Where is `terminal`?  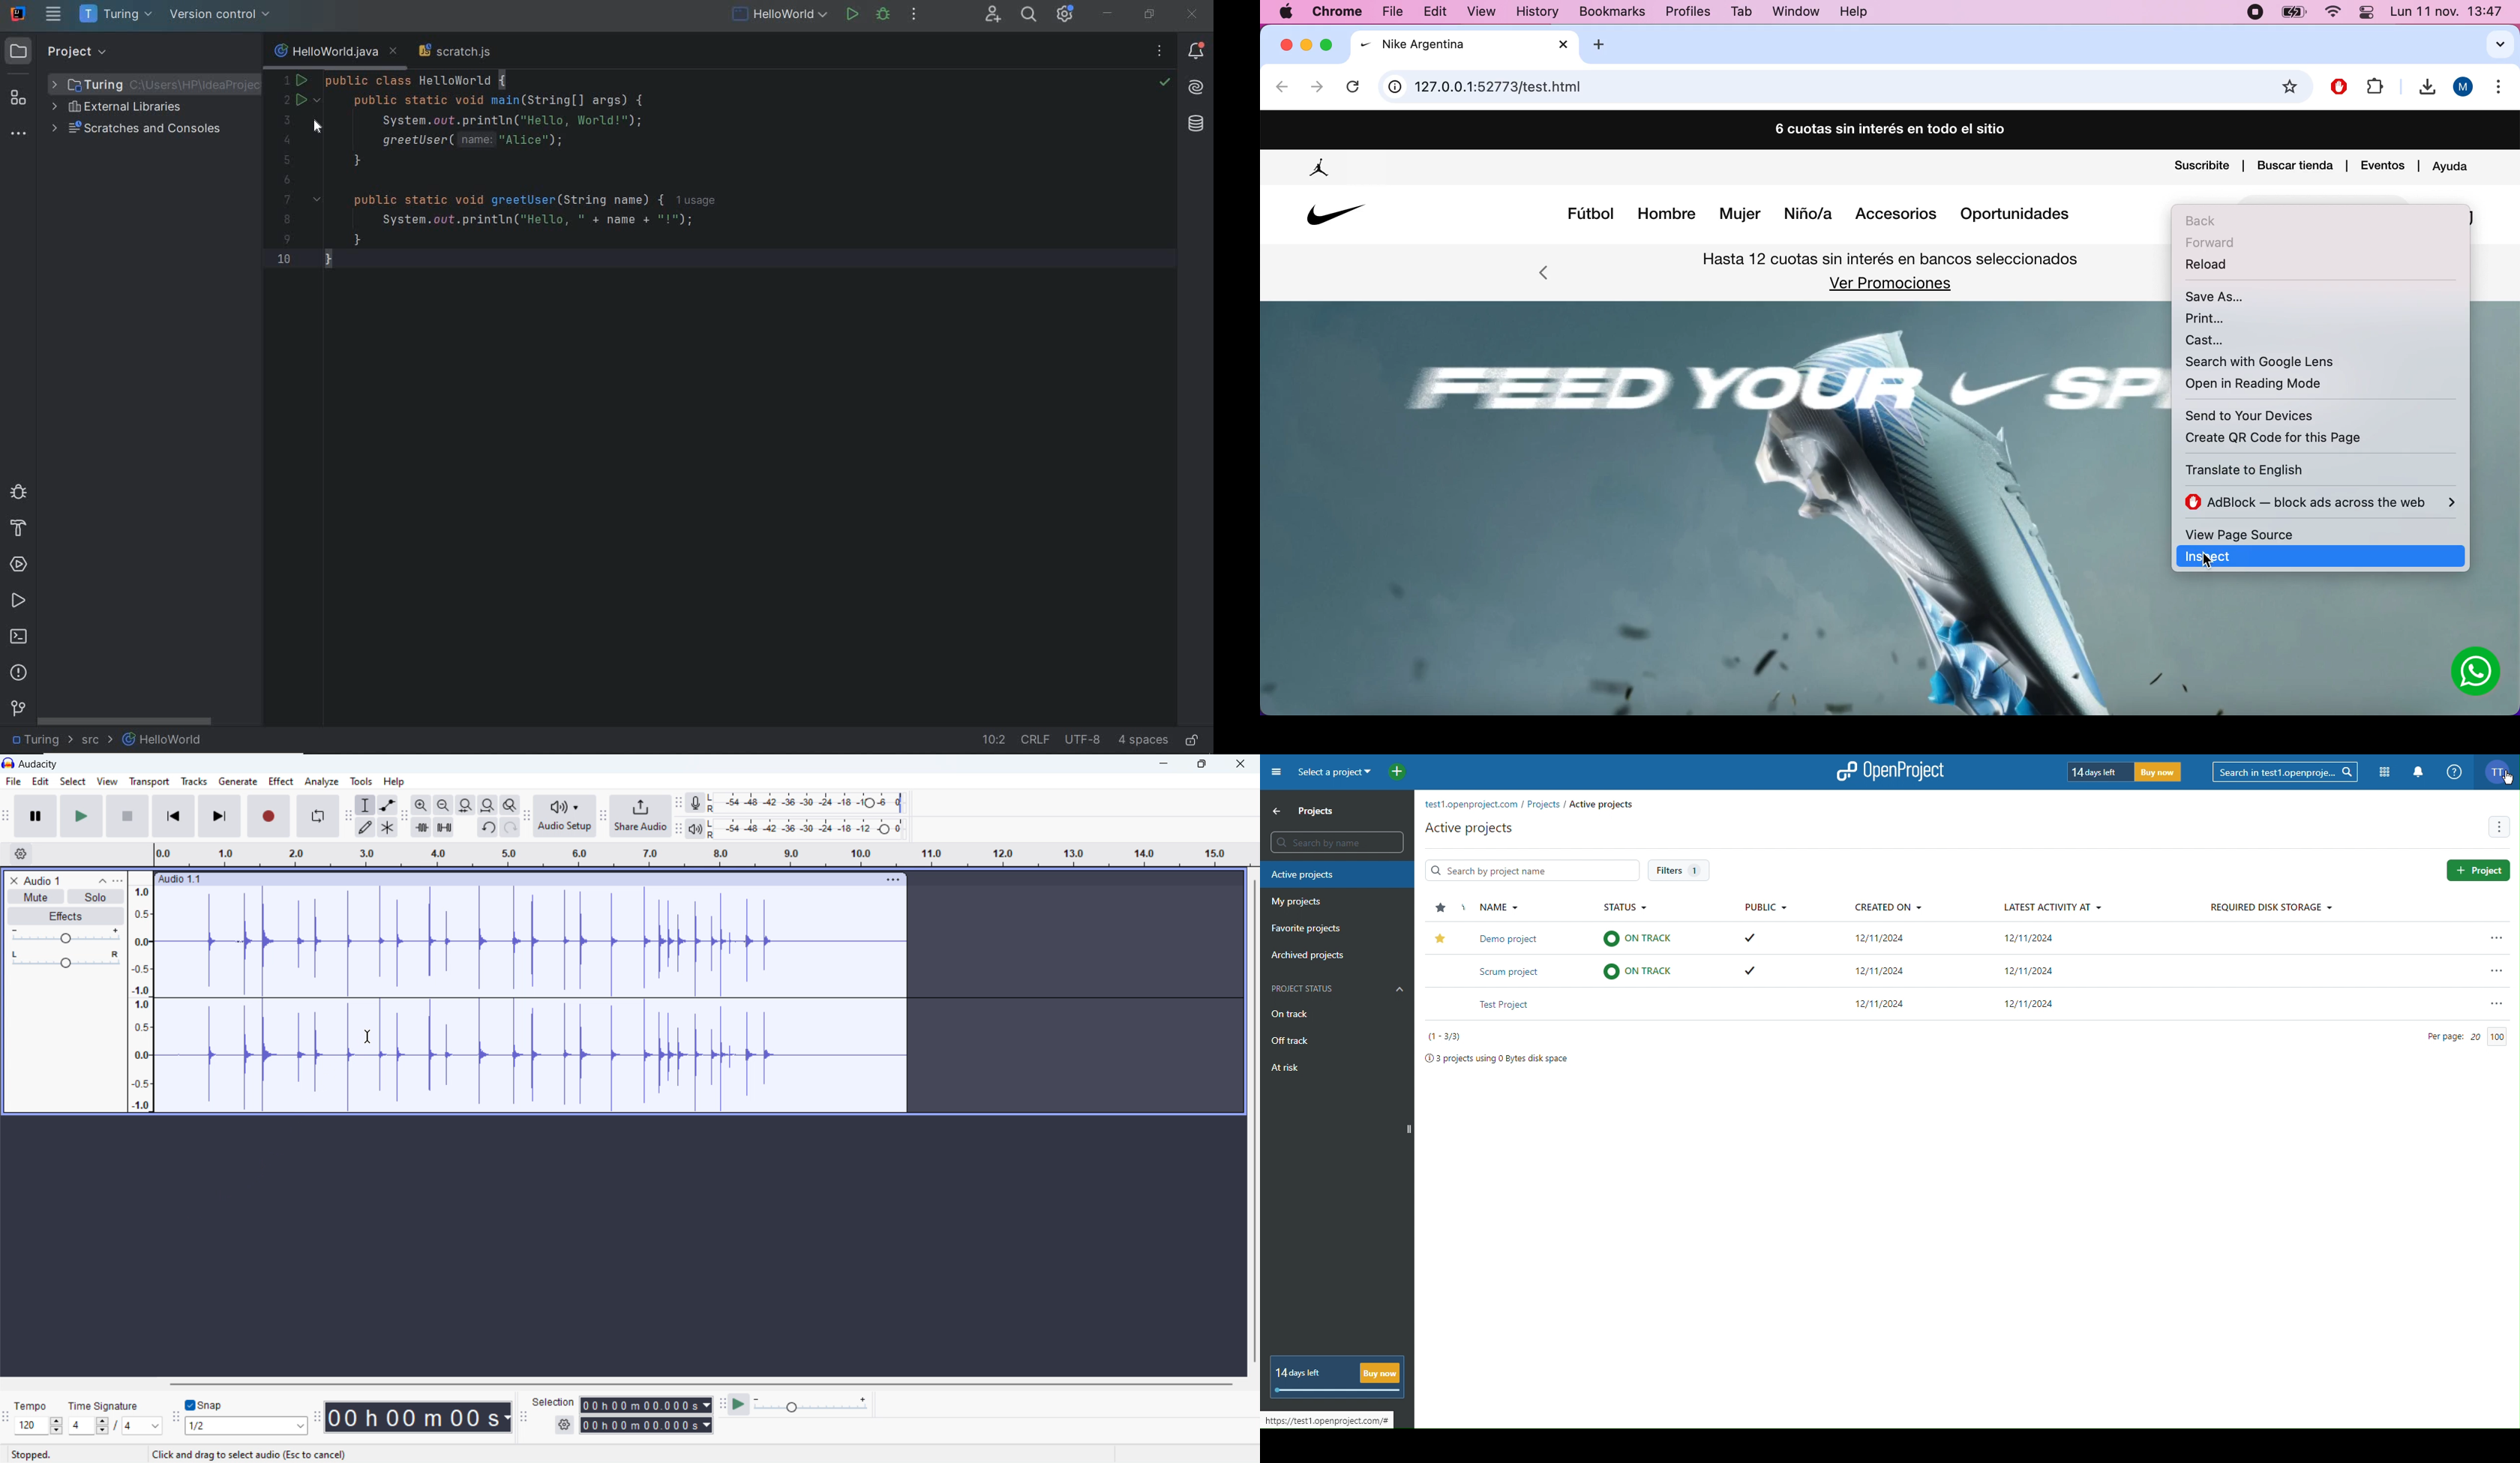 terminal is located at coordinates (21, 638).